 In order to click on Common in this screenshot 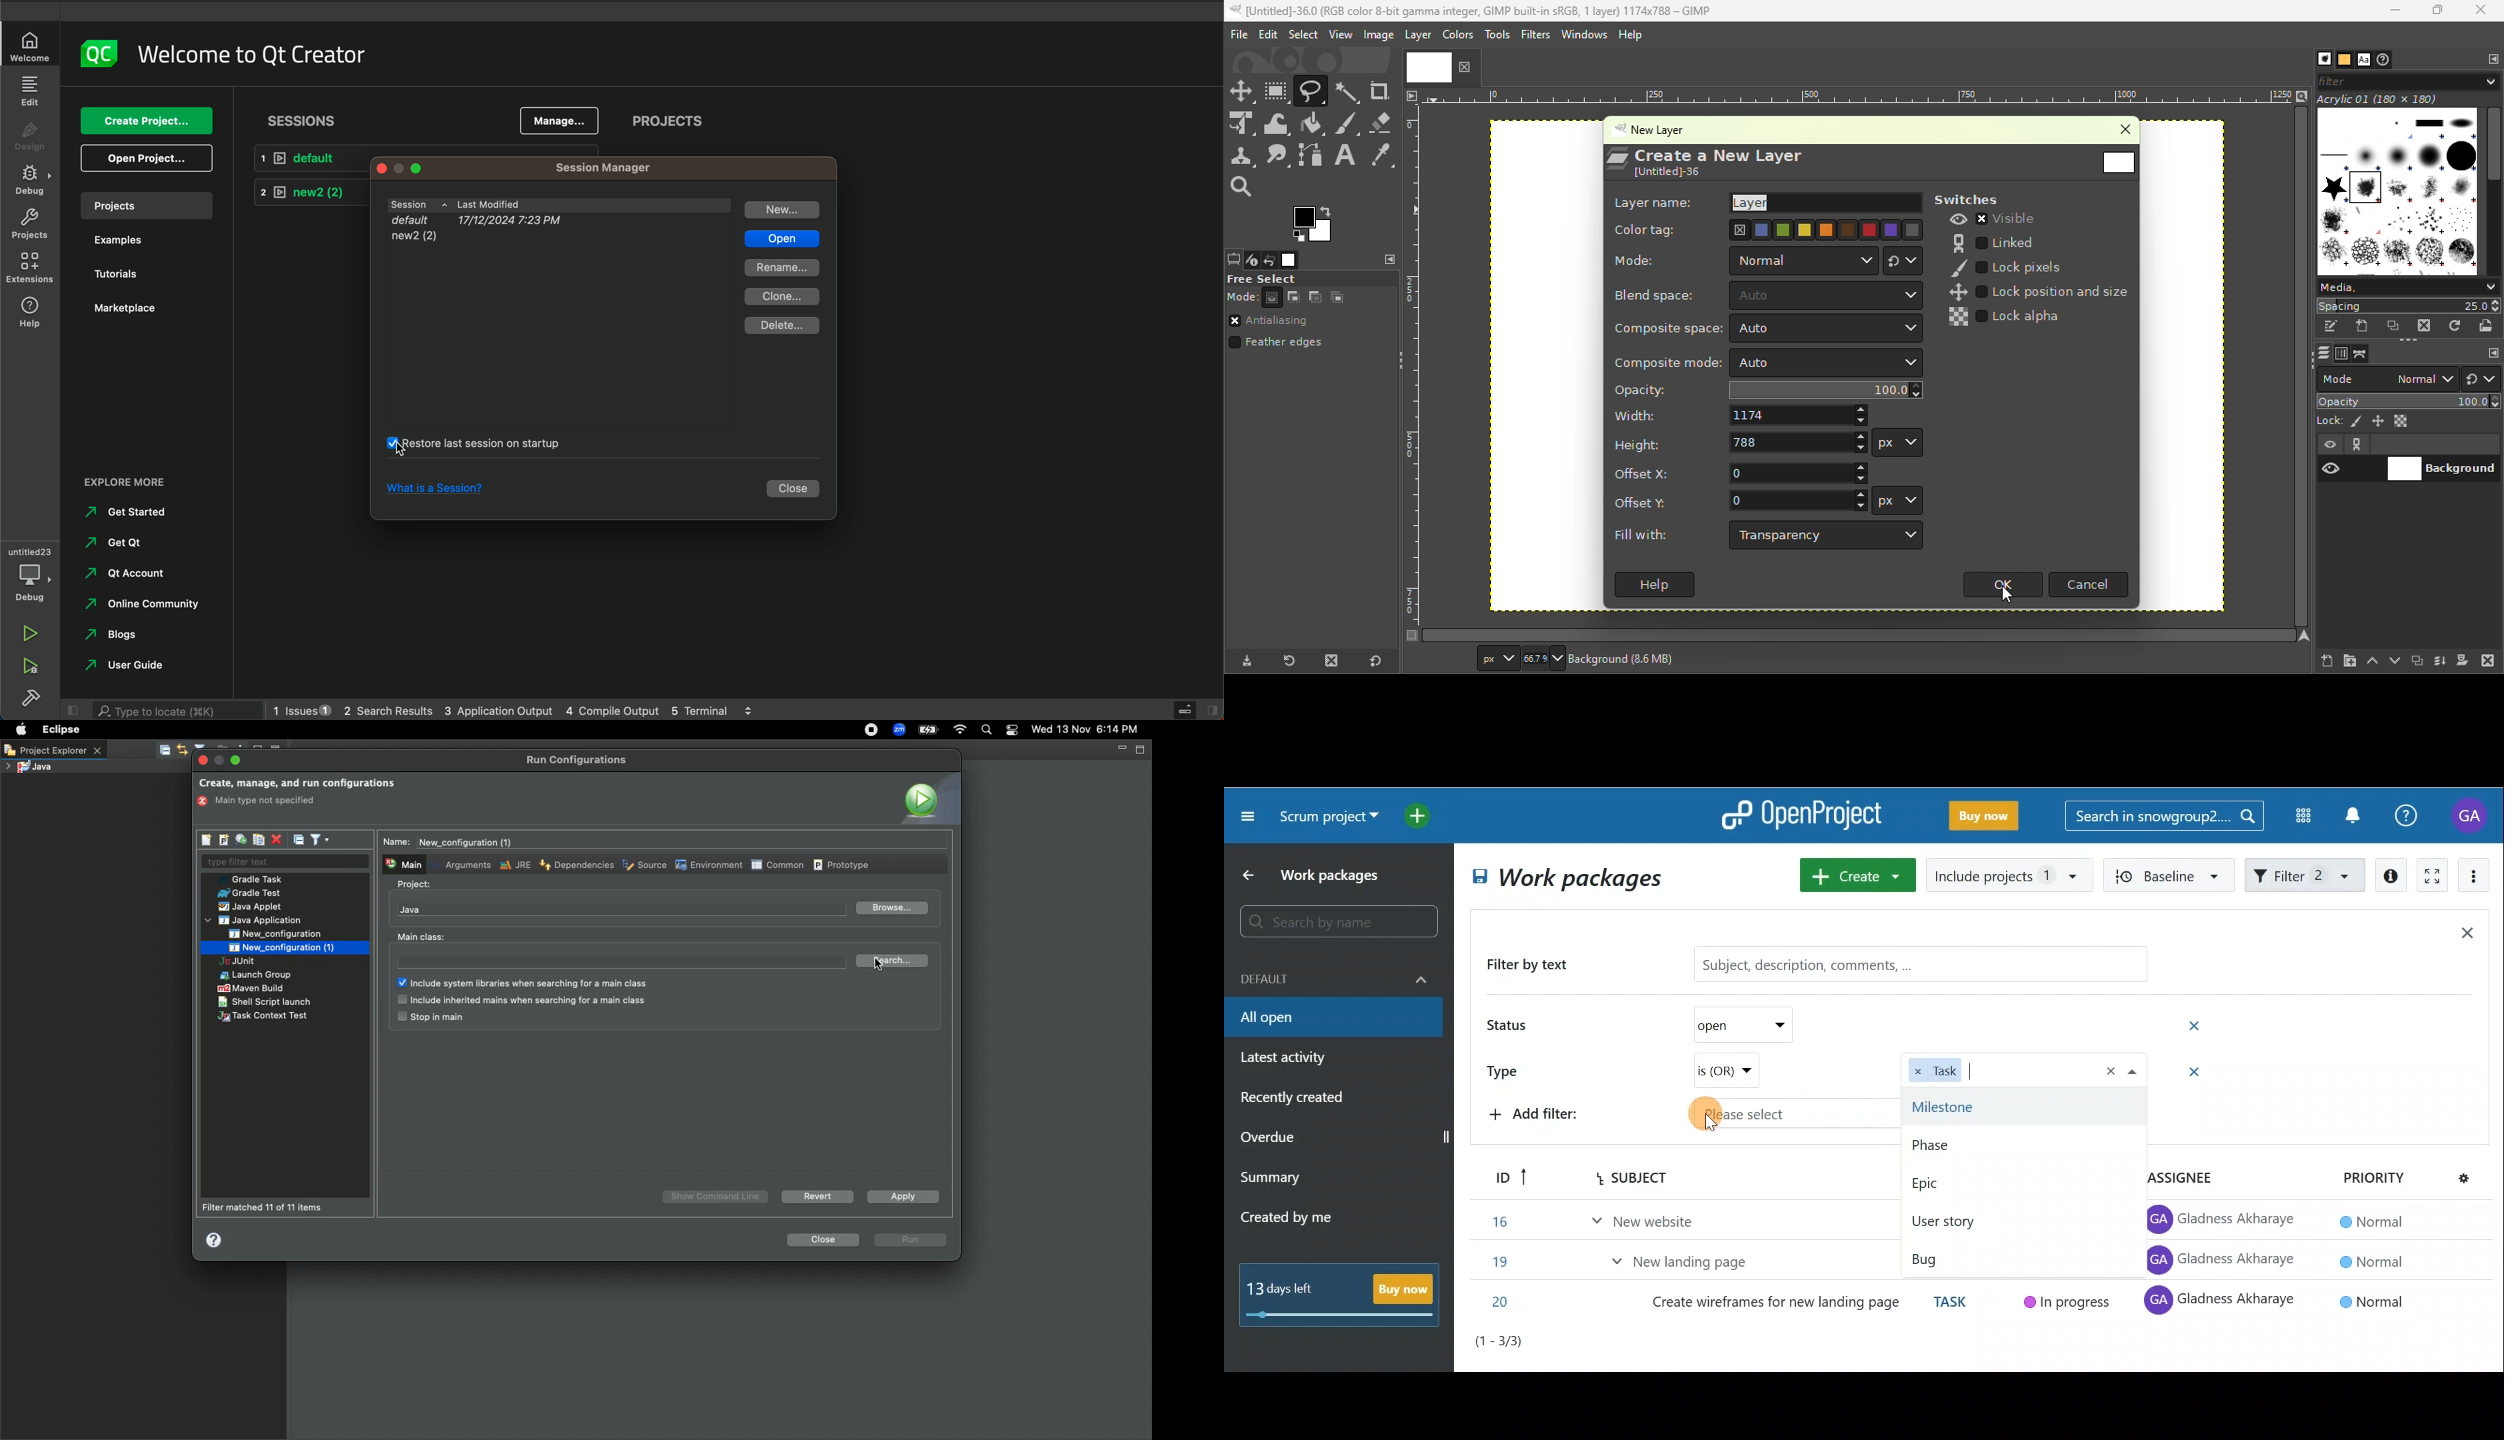, I will do `click(777, 864)`.